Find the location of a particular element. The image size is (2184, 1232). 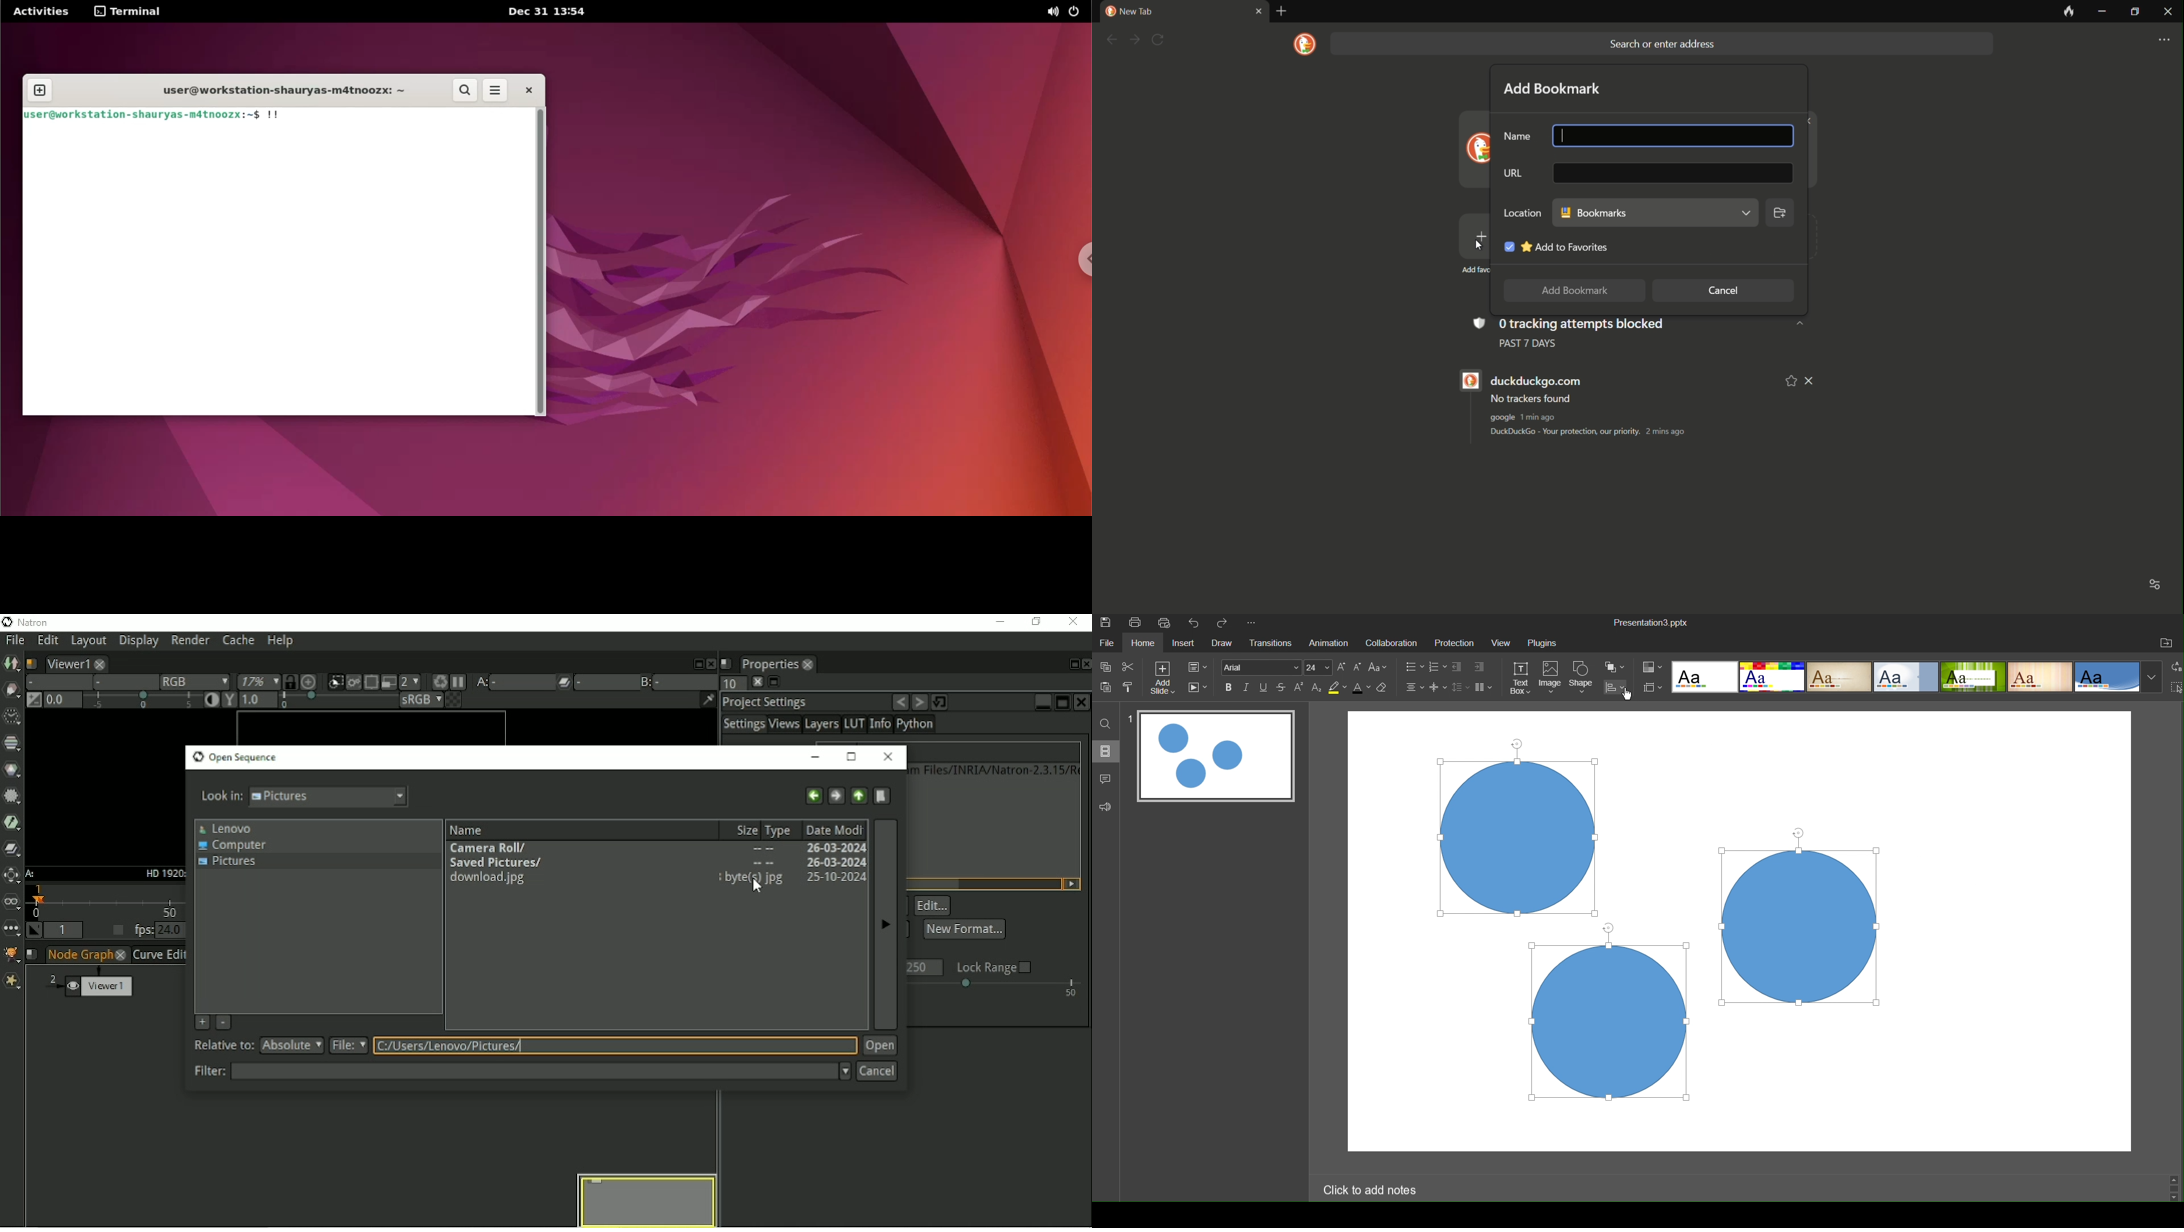

Font size is located at coordinates (1321, 667).